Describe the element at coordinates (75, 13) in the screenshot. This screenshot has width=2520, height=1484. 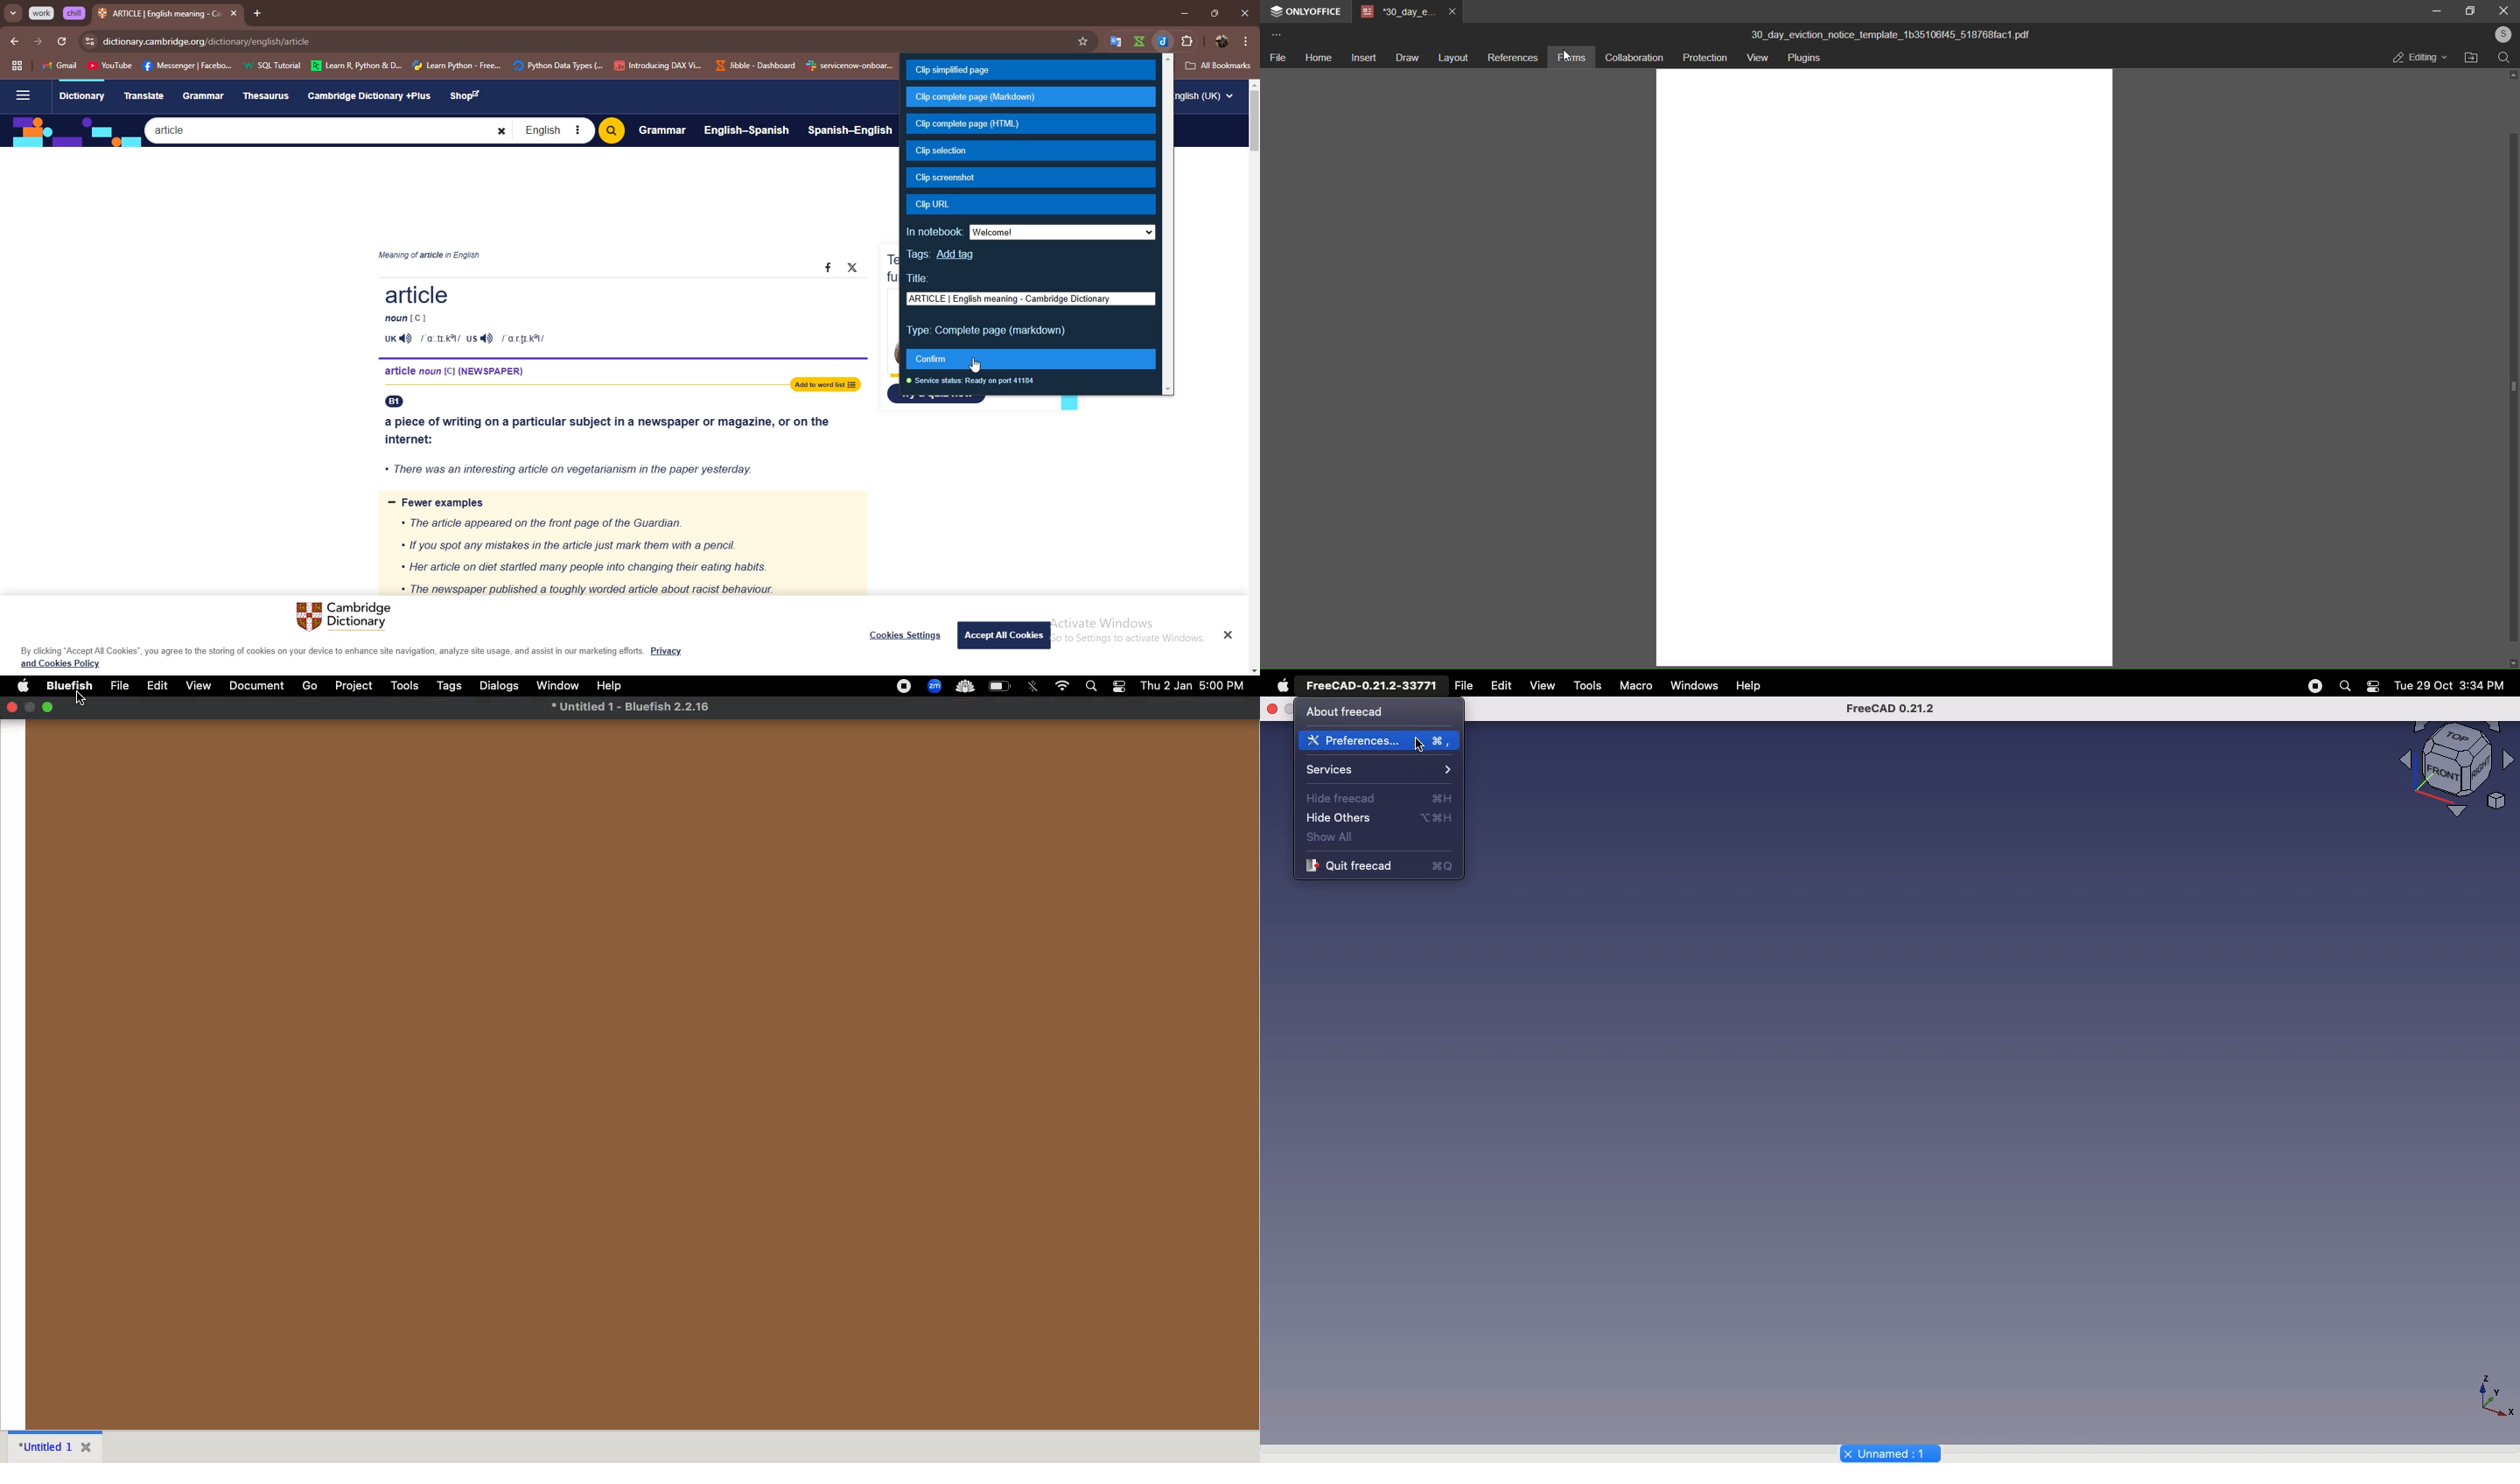
I see `grouped tab` at that location.